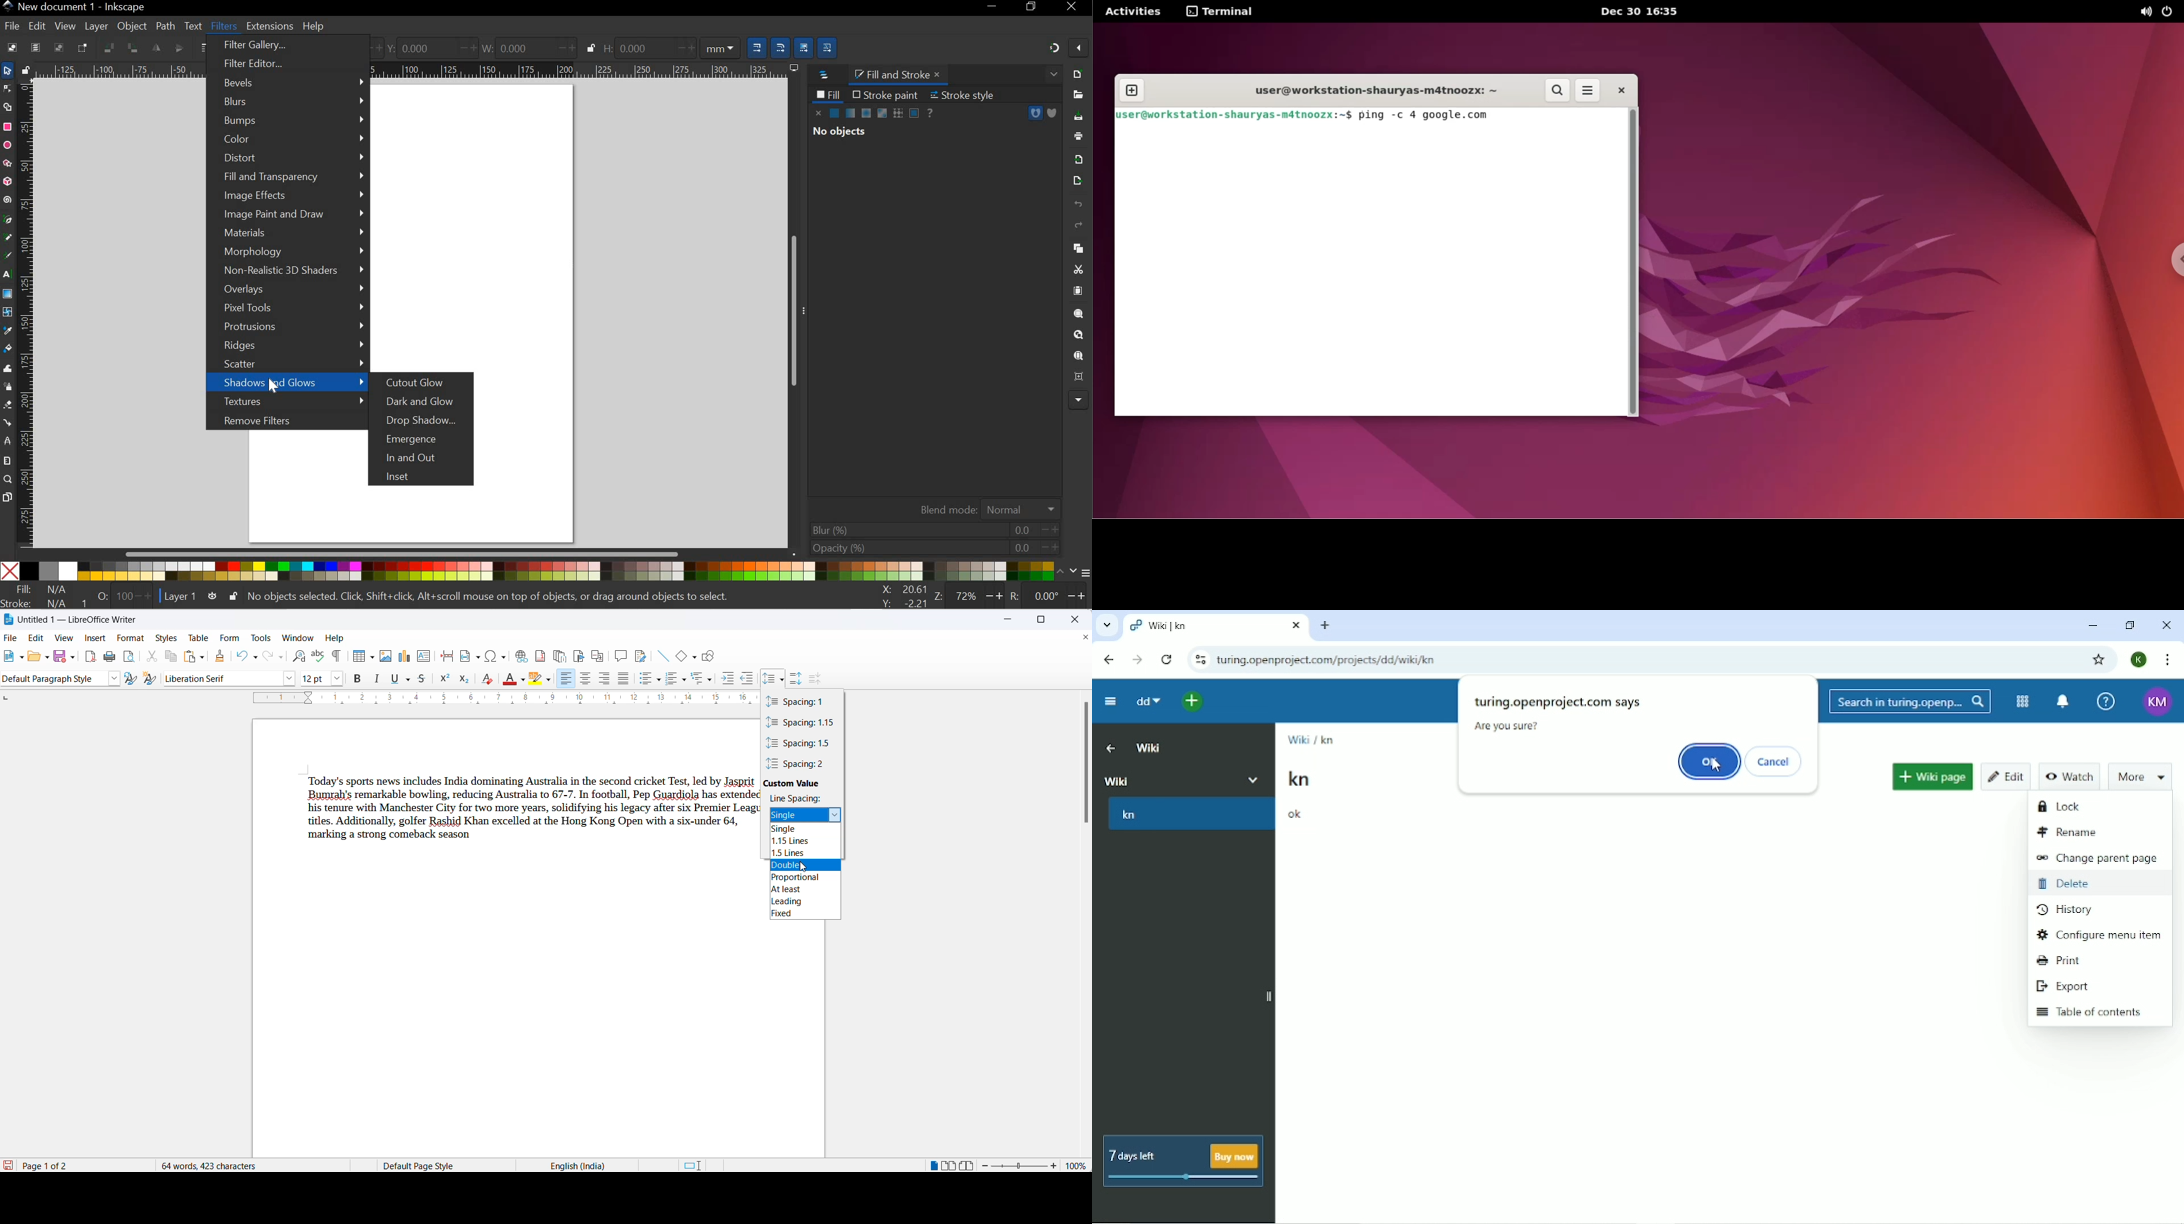 The image size is (2184, 1232). What do you see at coordinates (1078, 158) in the screenshot?
I see `IMPORT` at bounding box center [1078, 158].